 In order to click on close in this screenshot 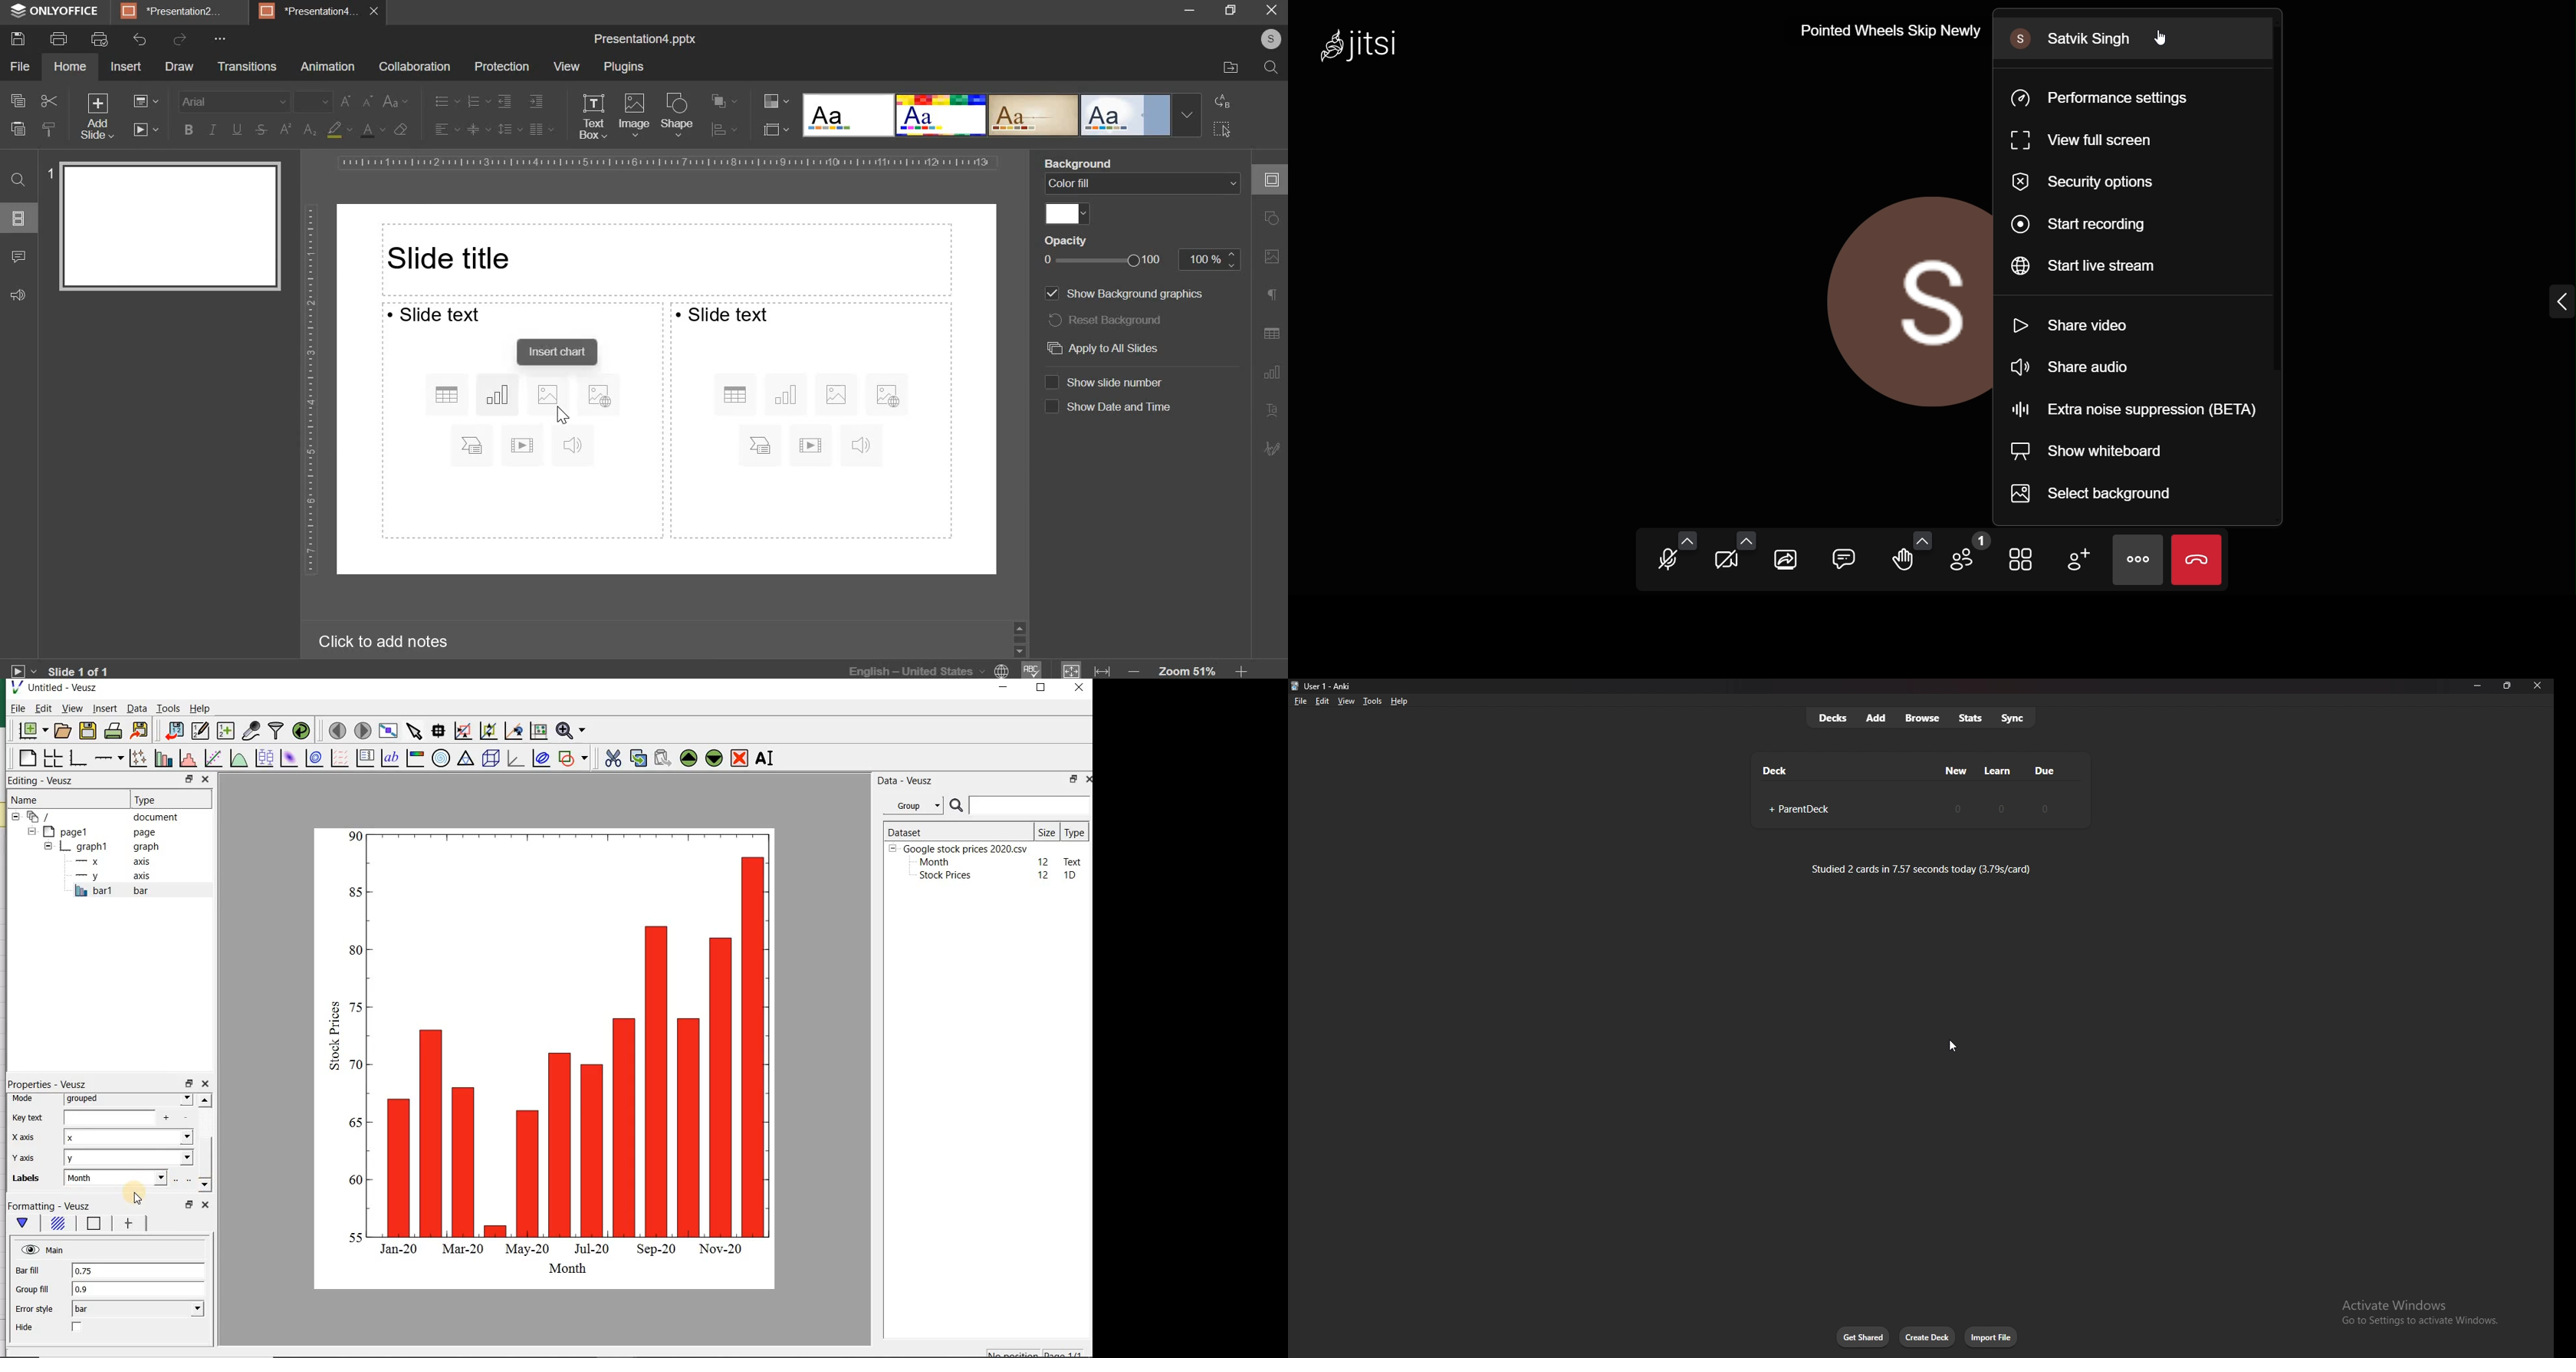, I will do `click(205, 779)`.